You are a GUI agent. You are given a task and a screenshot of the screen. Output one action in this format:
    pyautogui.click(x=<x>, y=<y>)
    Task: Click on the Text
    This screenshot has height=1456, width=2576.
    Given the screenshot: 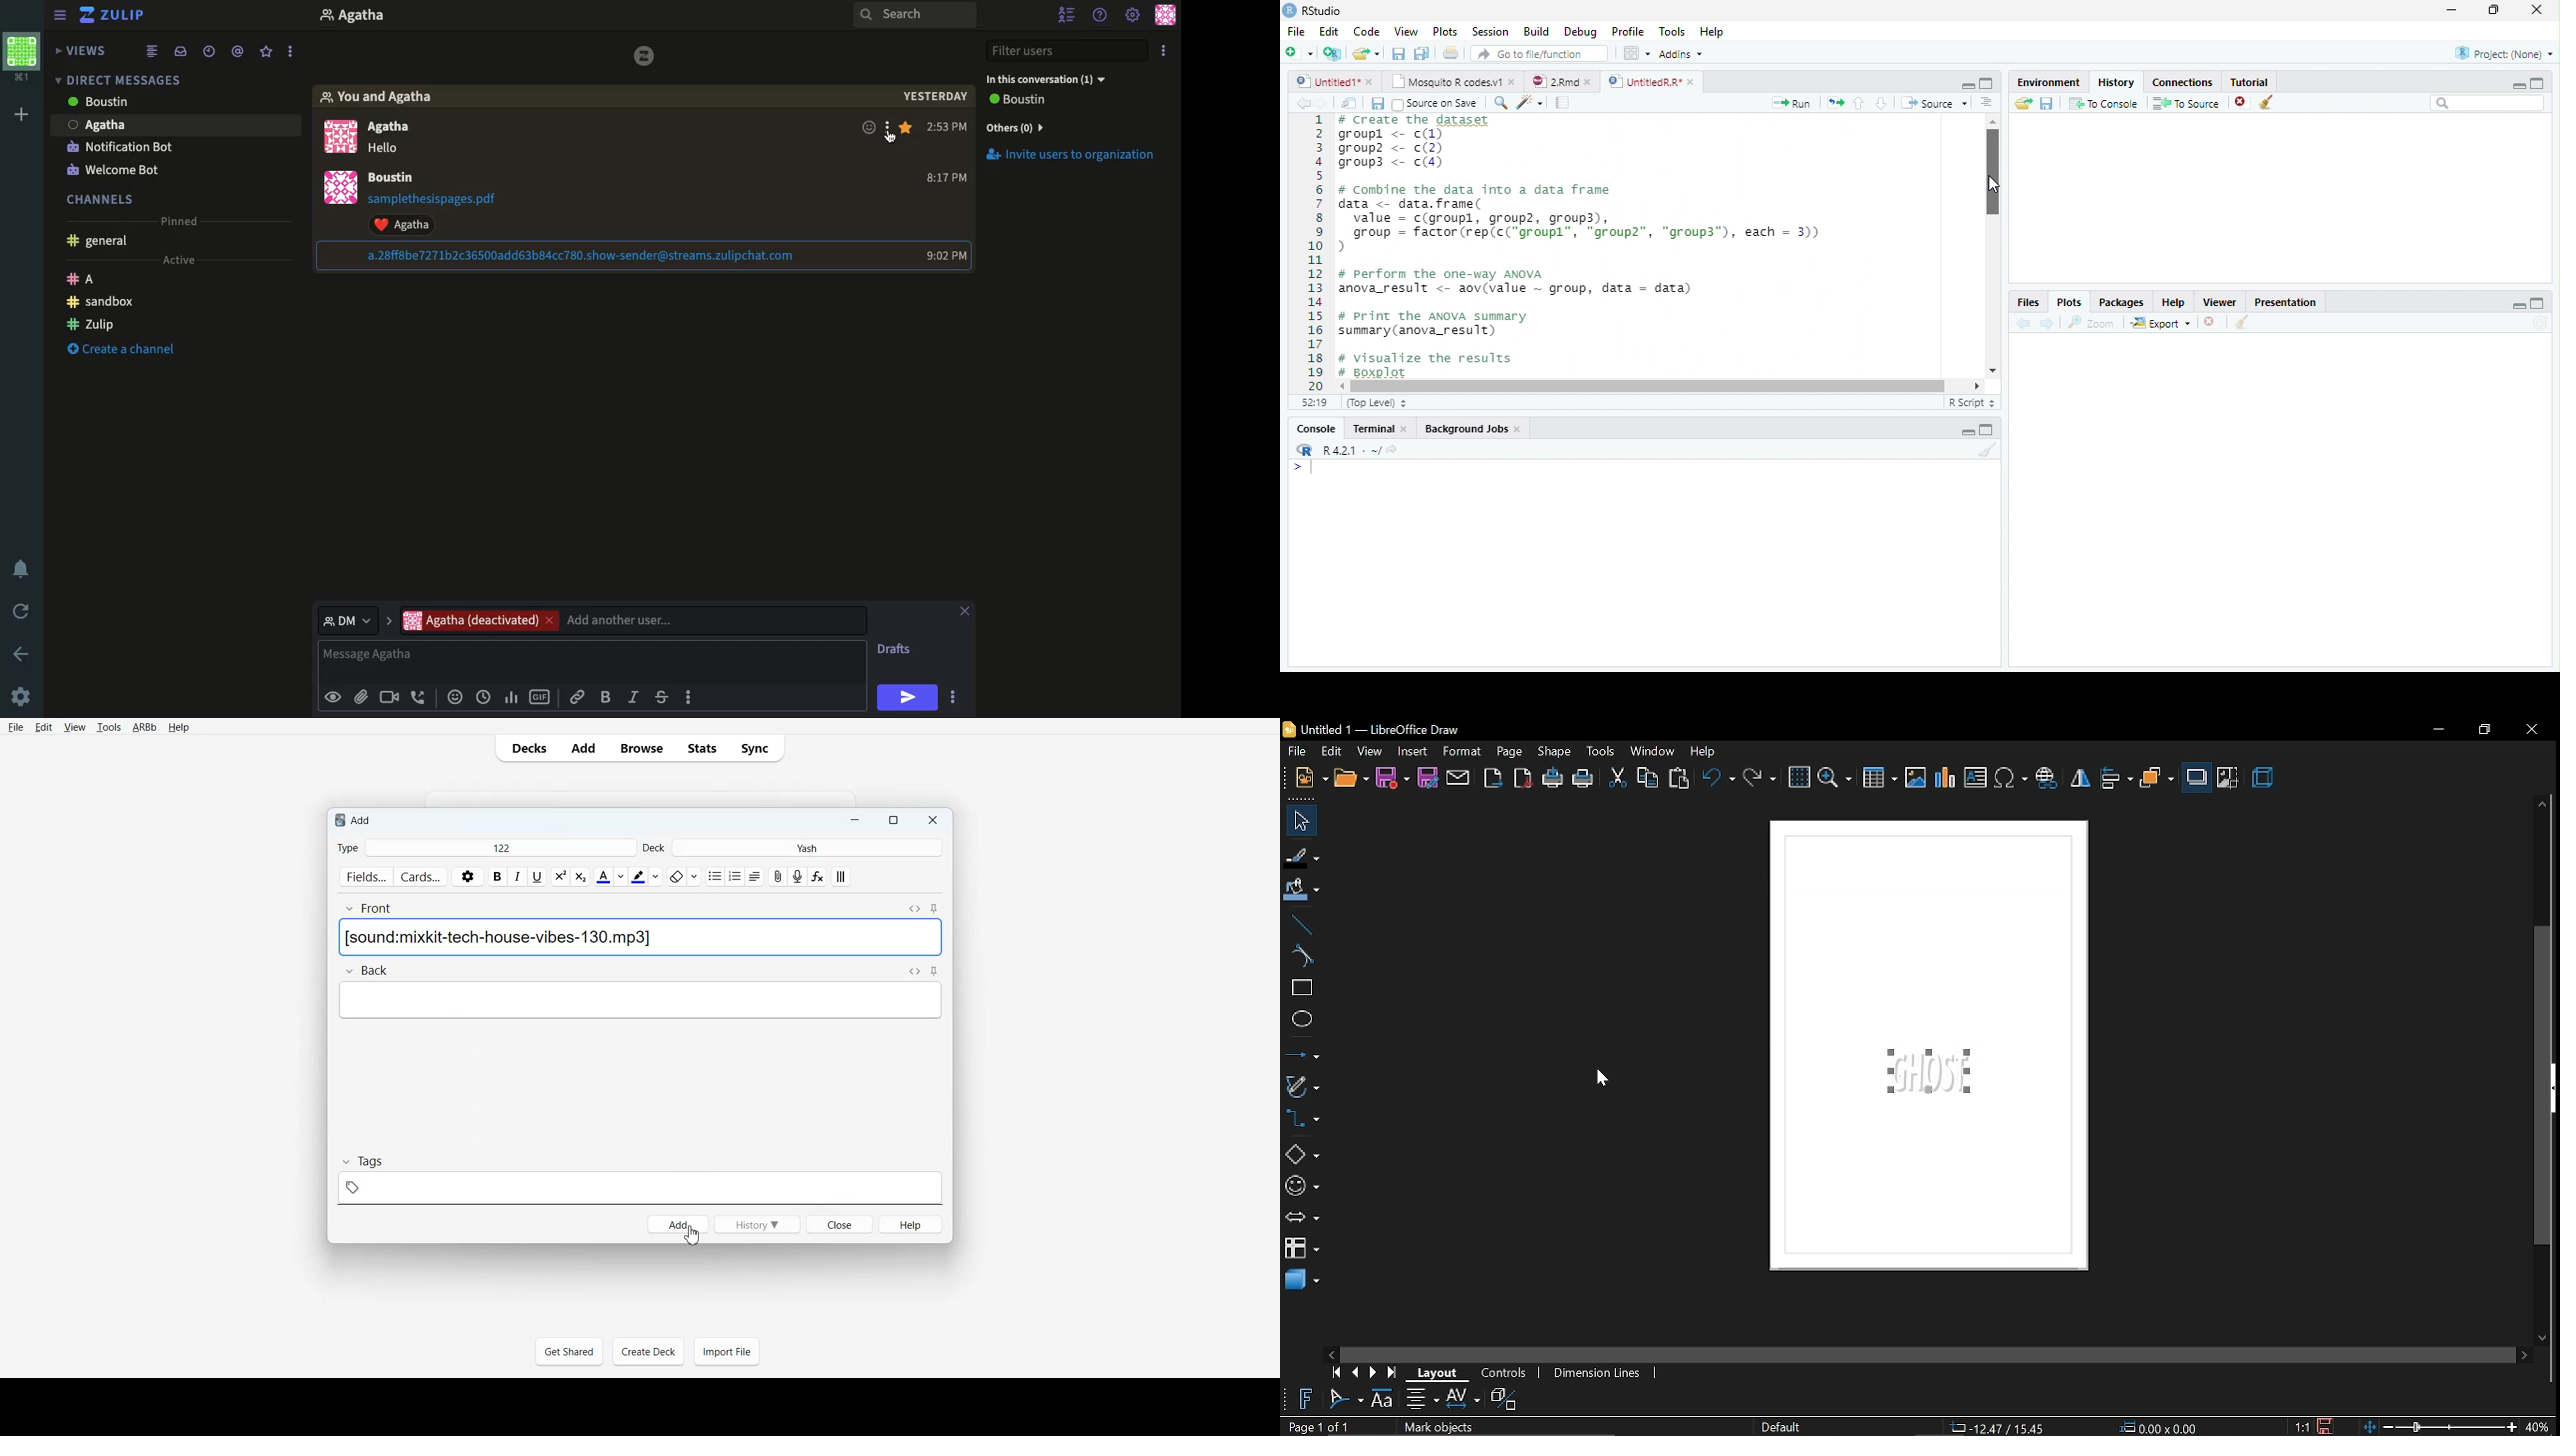 What is the action you would take?
    pyautogui.click(x=503, y=938)
    